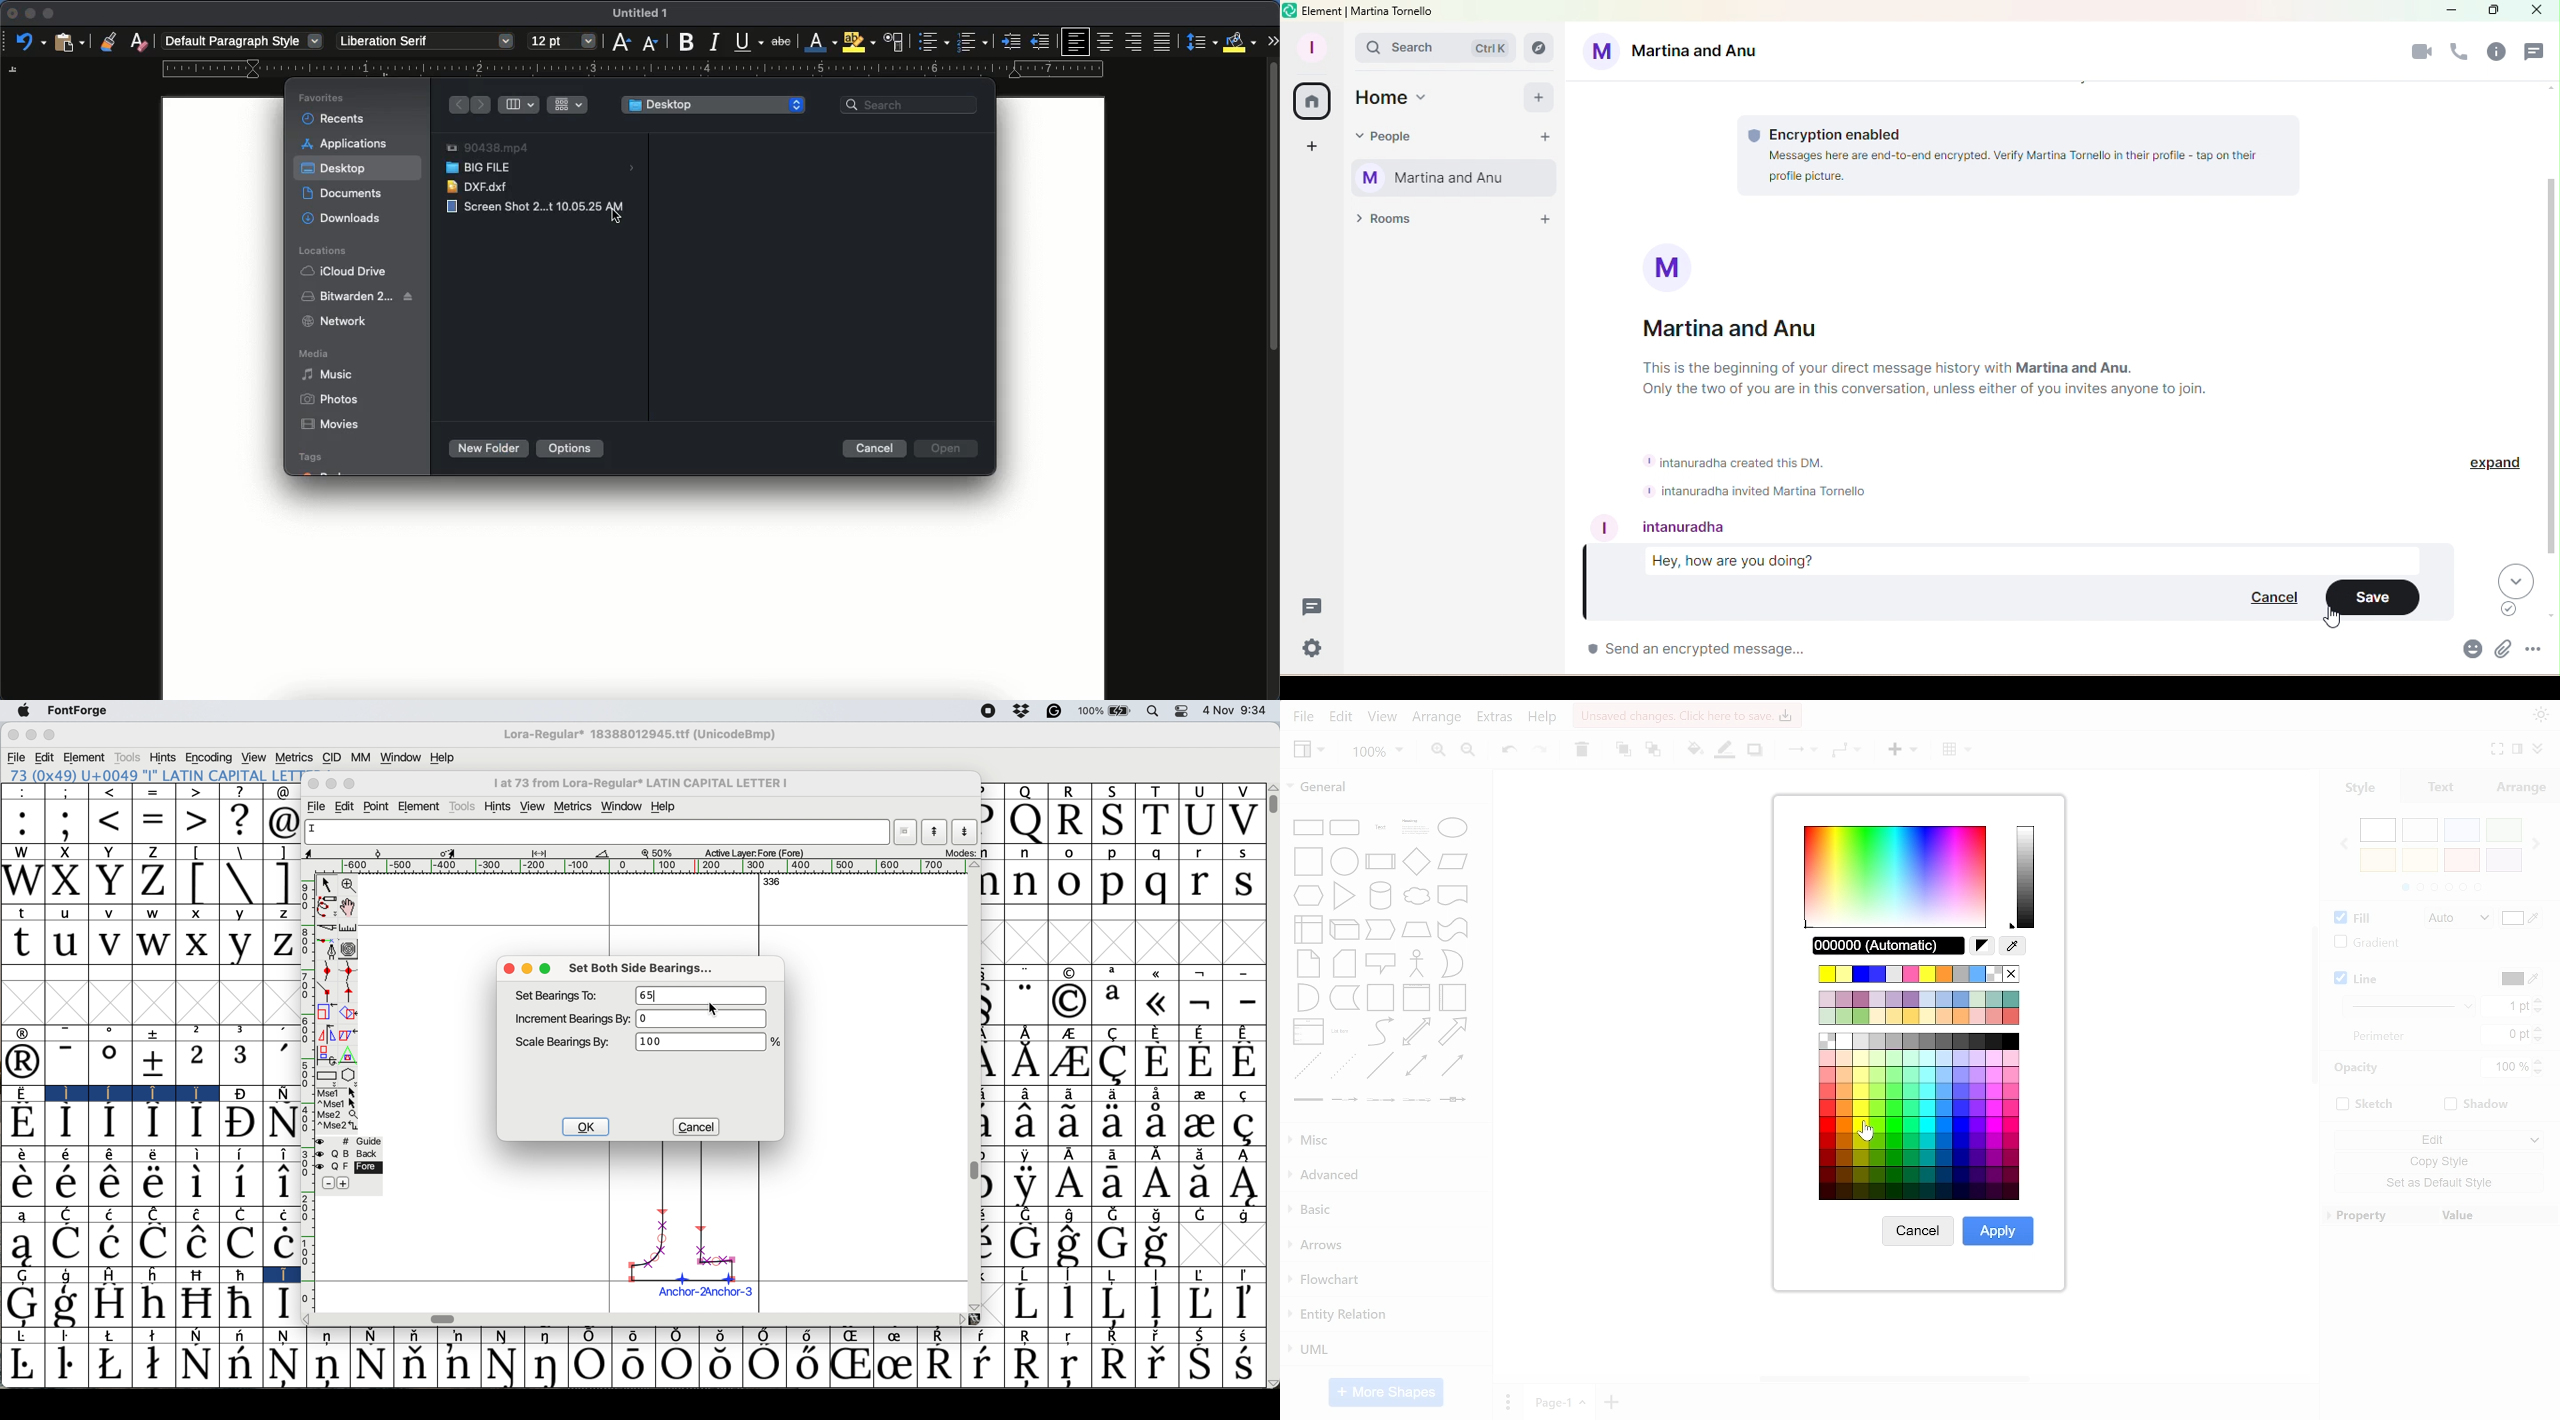  What do you see at coordinates (1157, 820) in the screenshot?
I see `T` at bounding box center [1157, 820].